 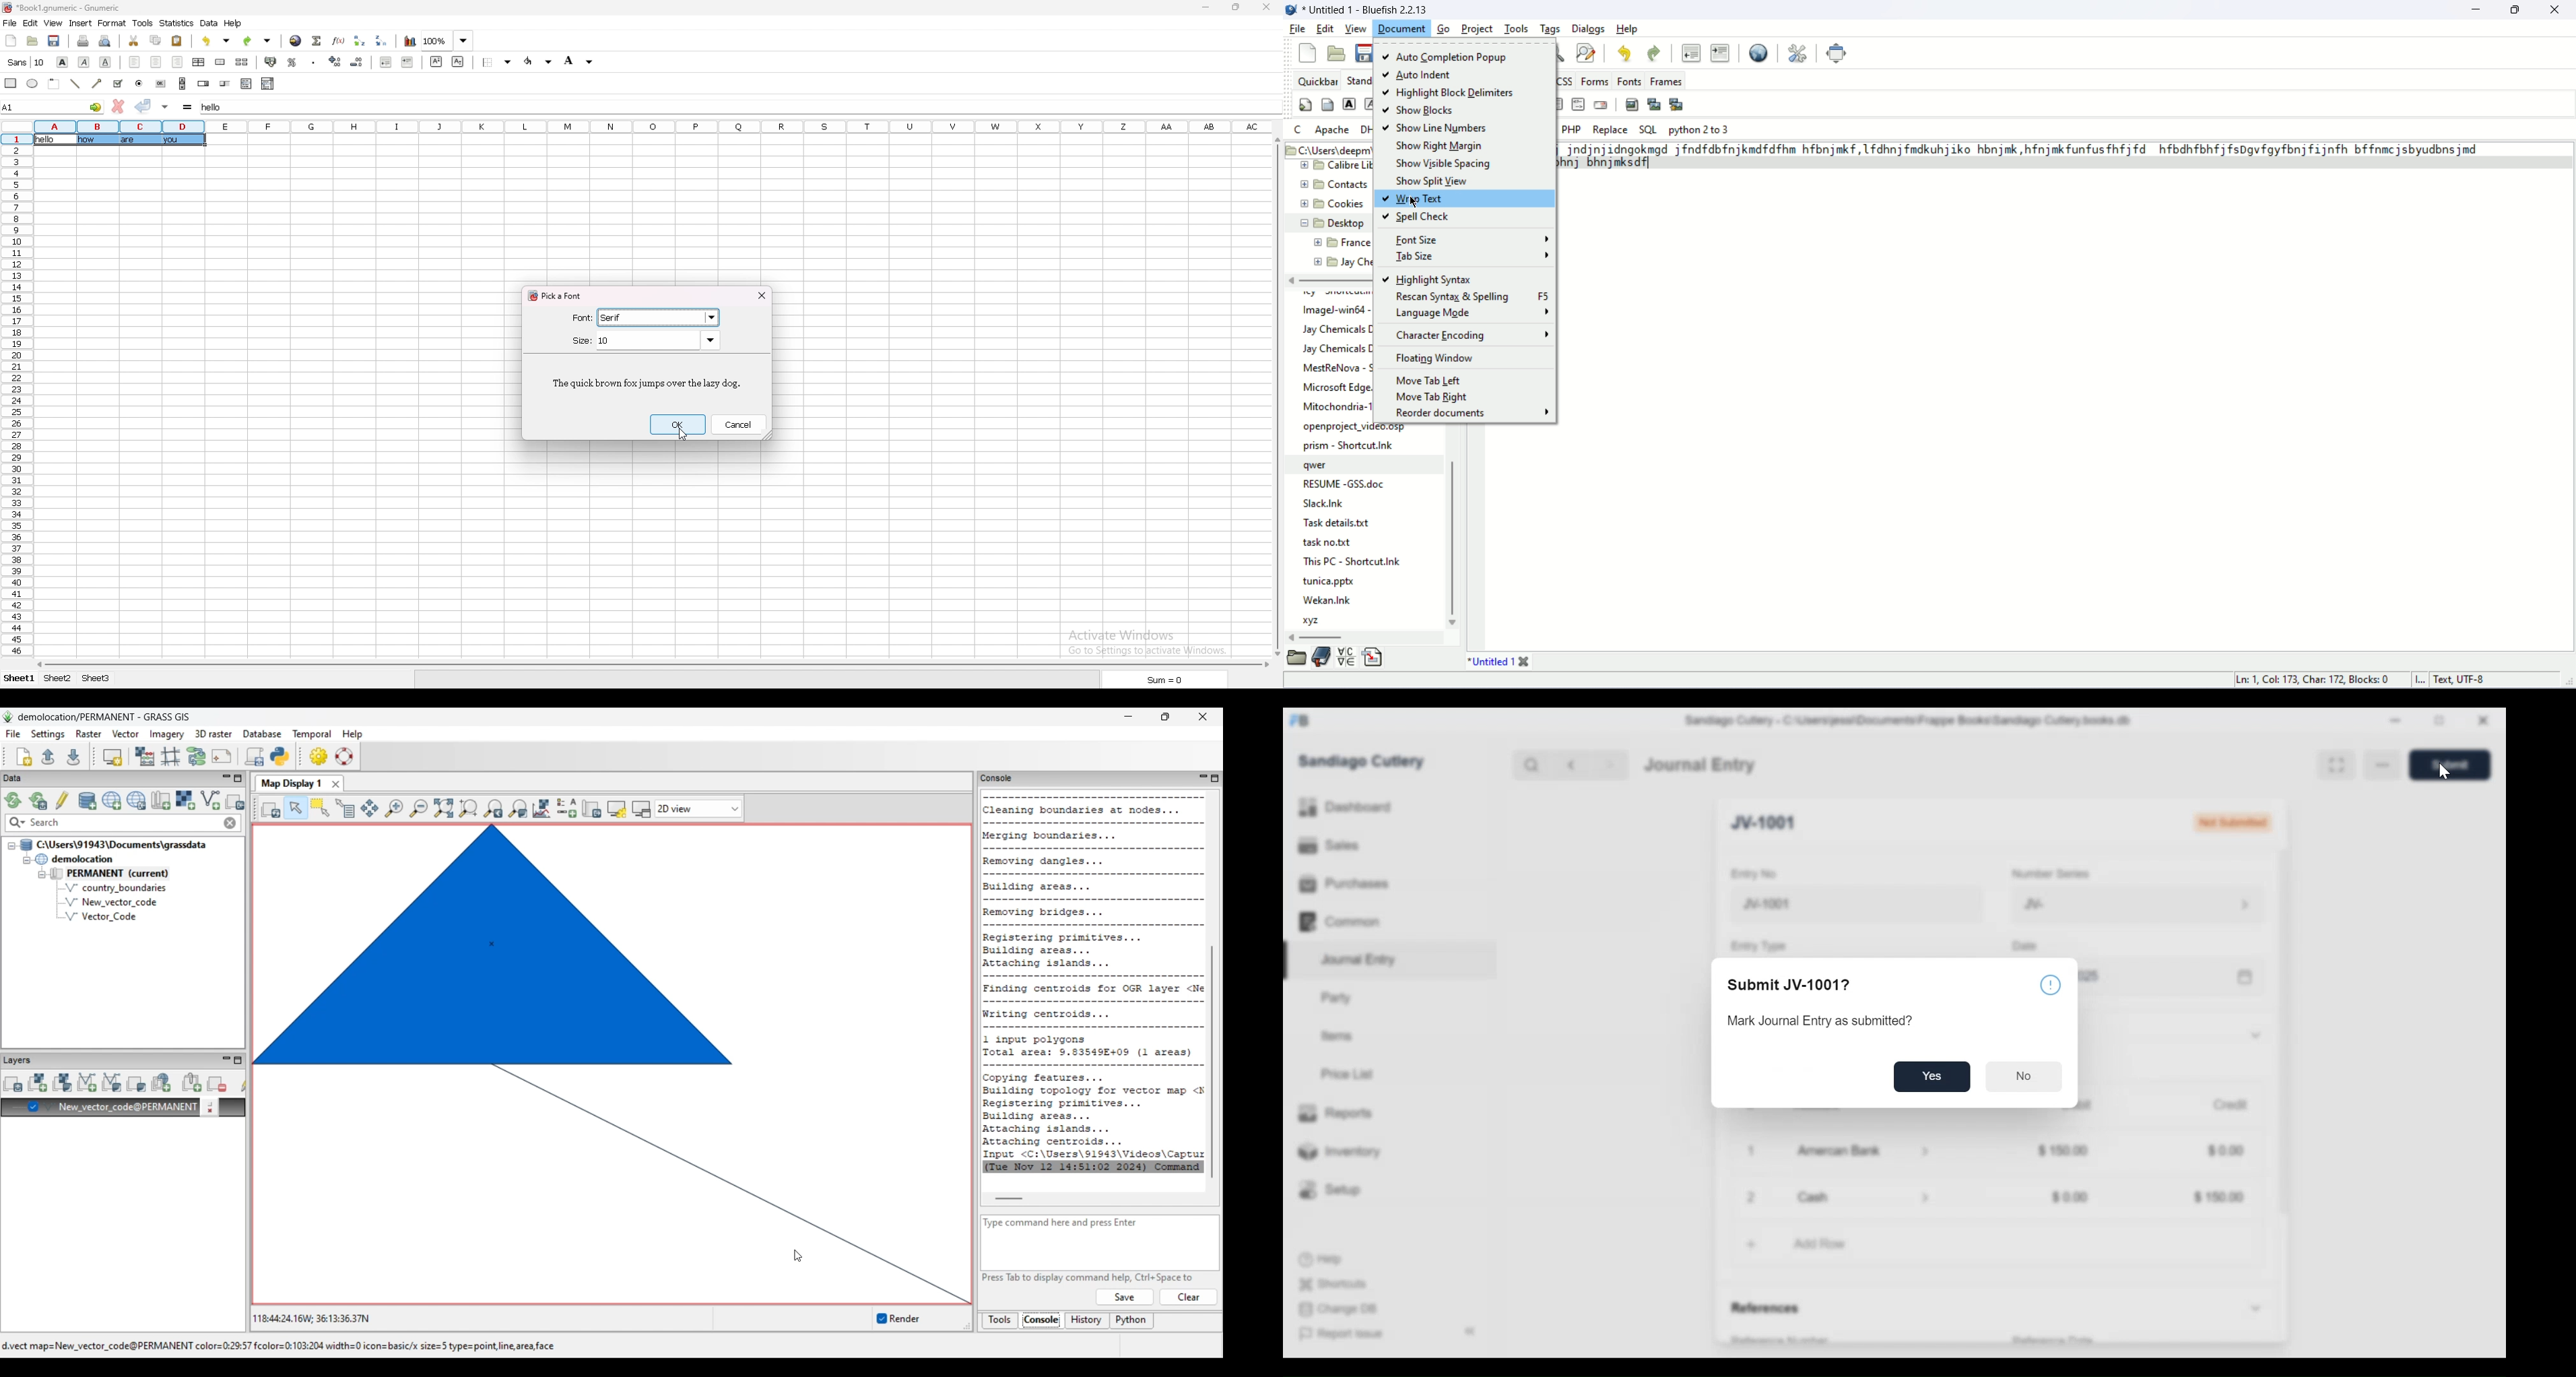 I want to click on strong, so click(x=1350, y=103).